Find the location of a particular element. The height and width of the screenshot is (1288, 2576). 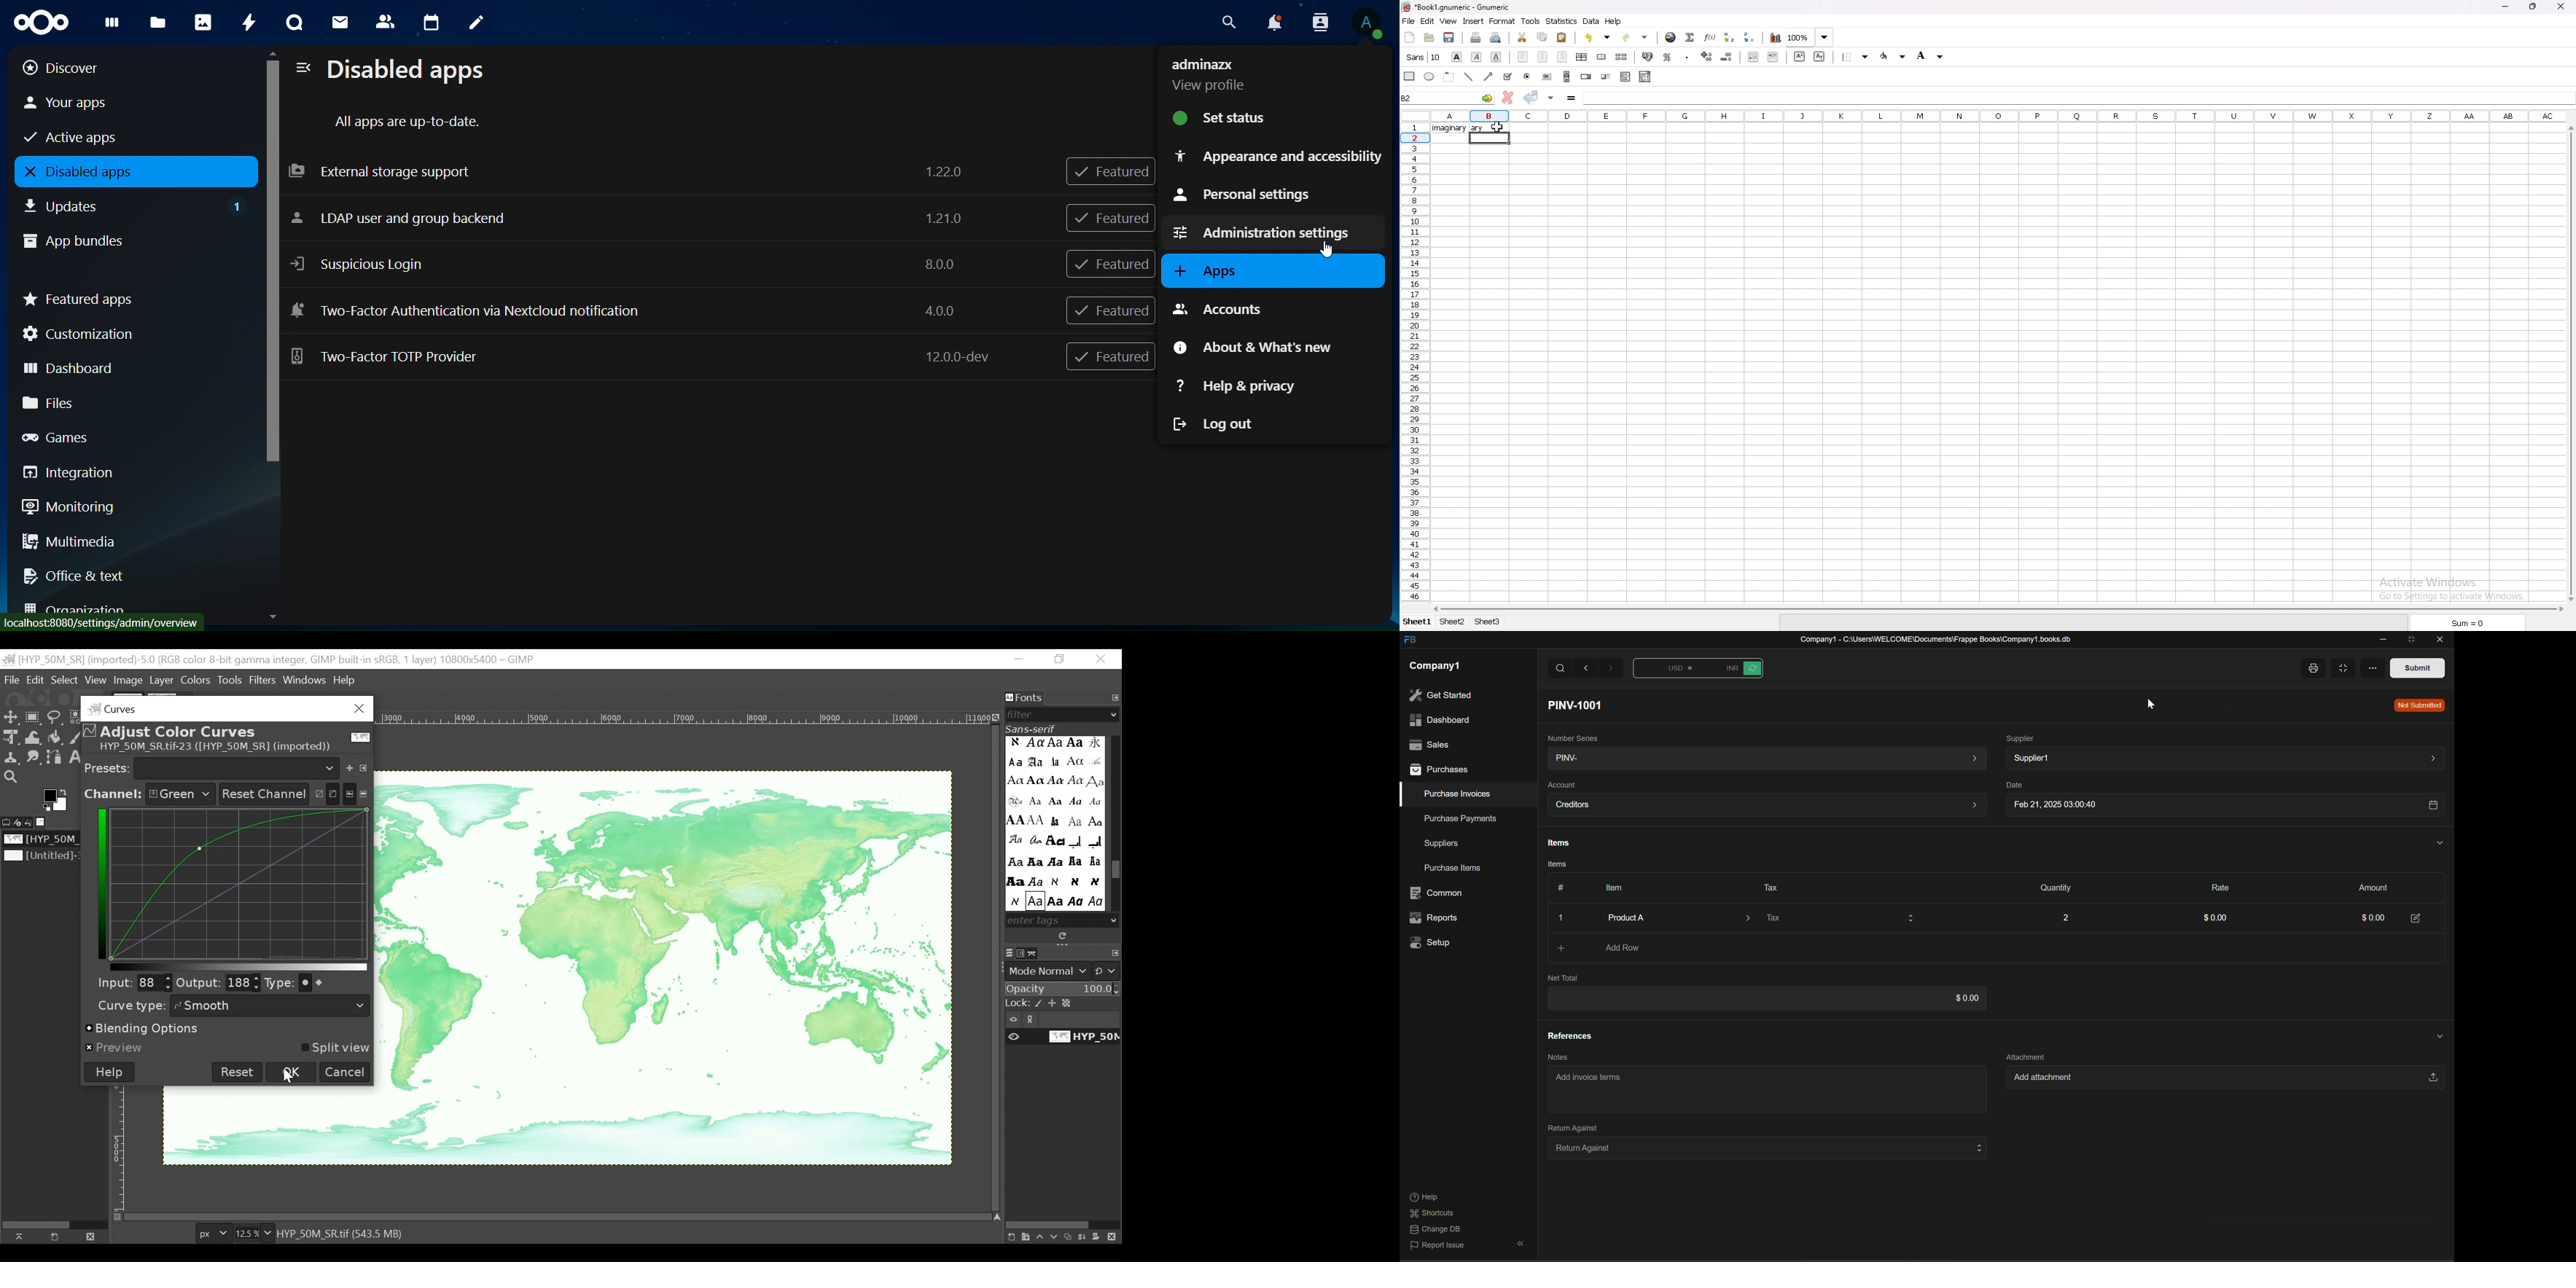

set status is located at coordinates (1250, 117).